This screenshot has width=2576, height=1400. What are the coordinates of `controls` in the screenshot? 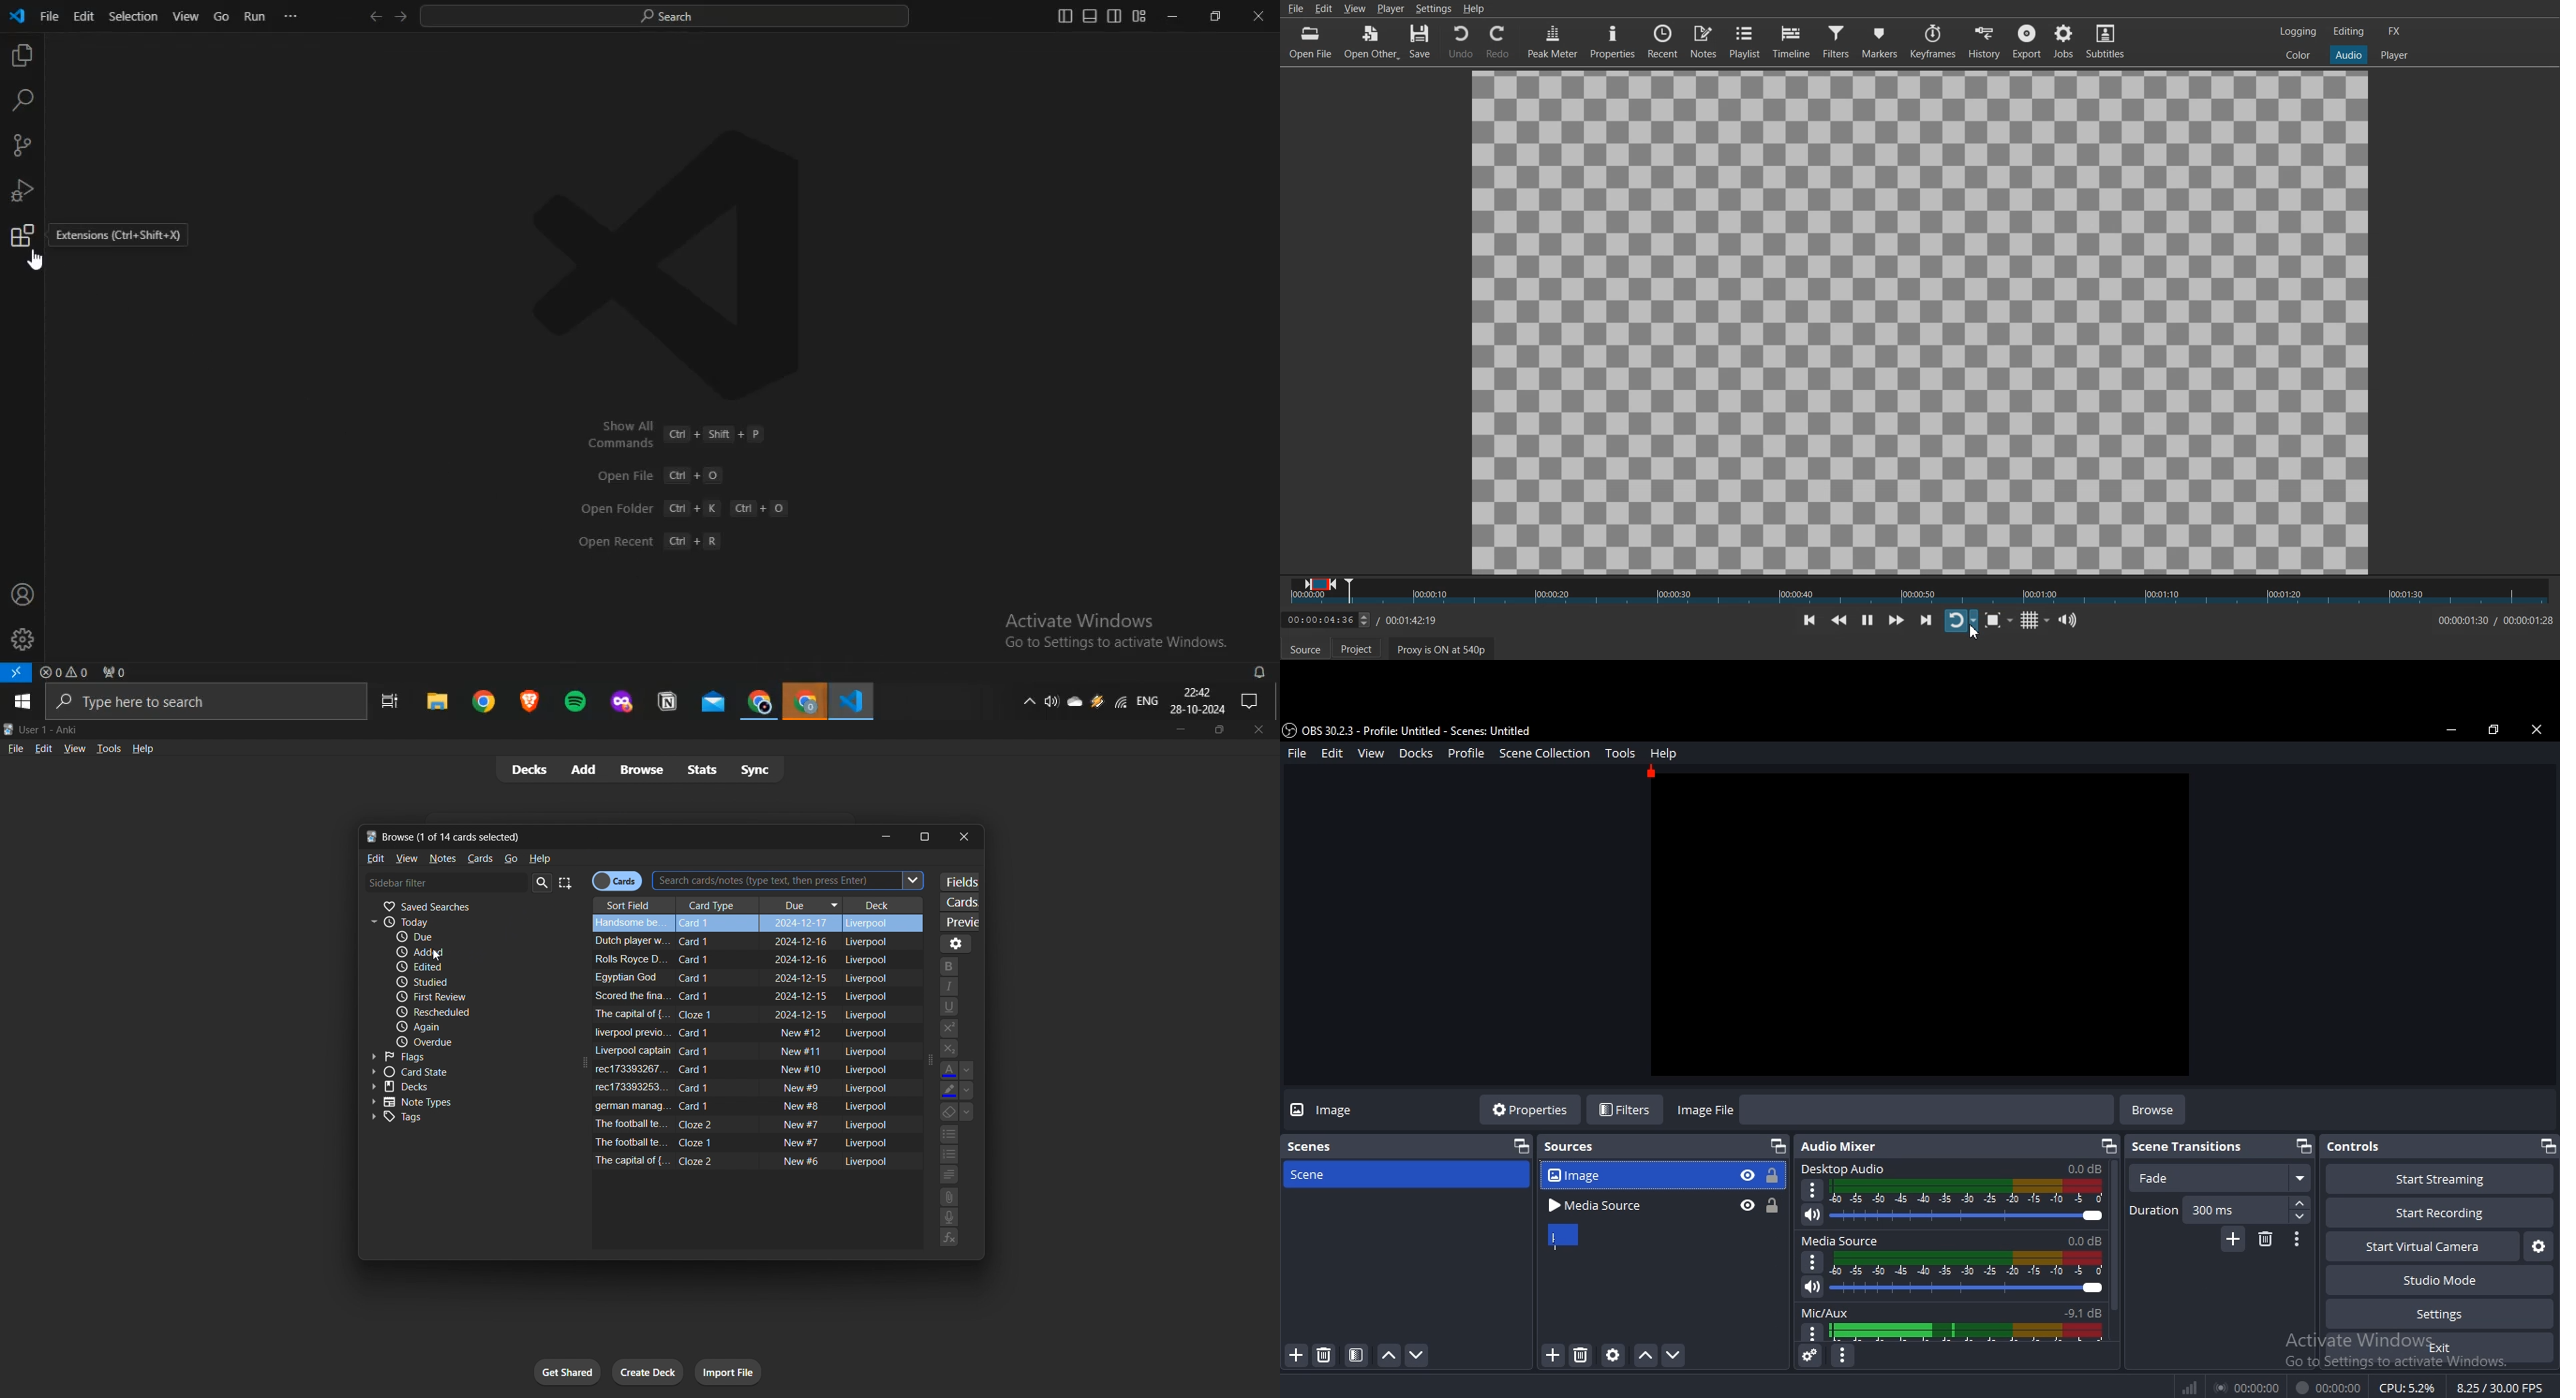 It's located at (2428, 1147).